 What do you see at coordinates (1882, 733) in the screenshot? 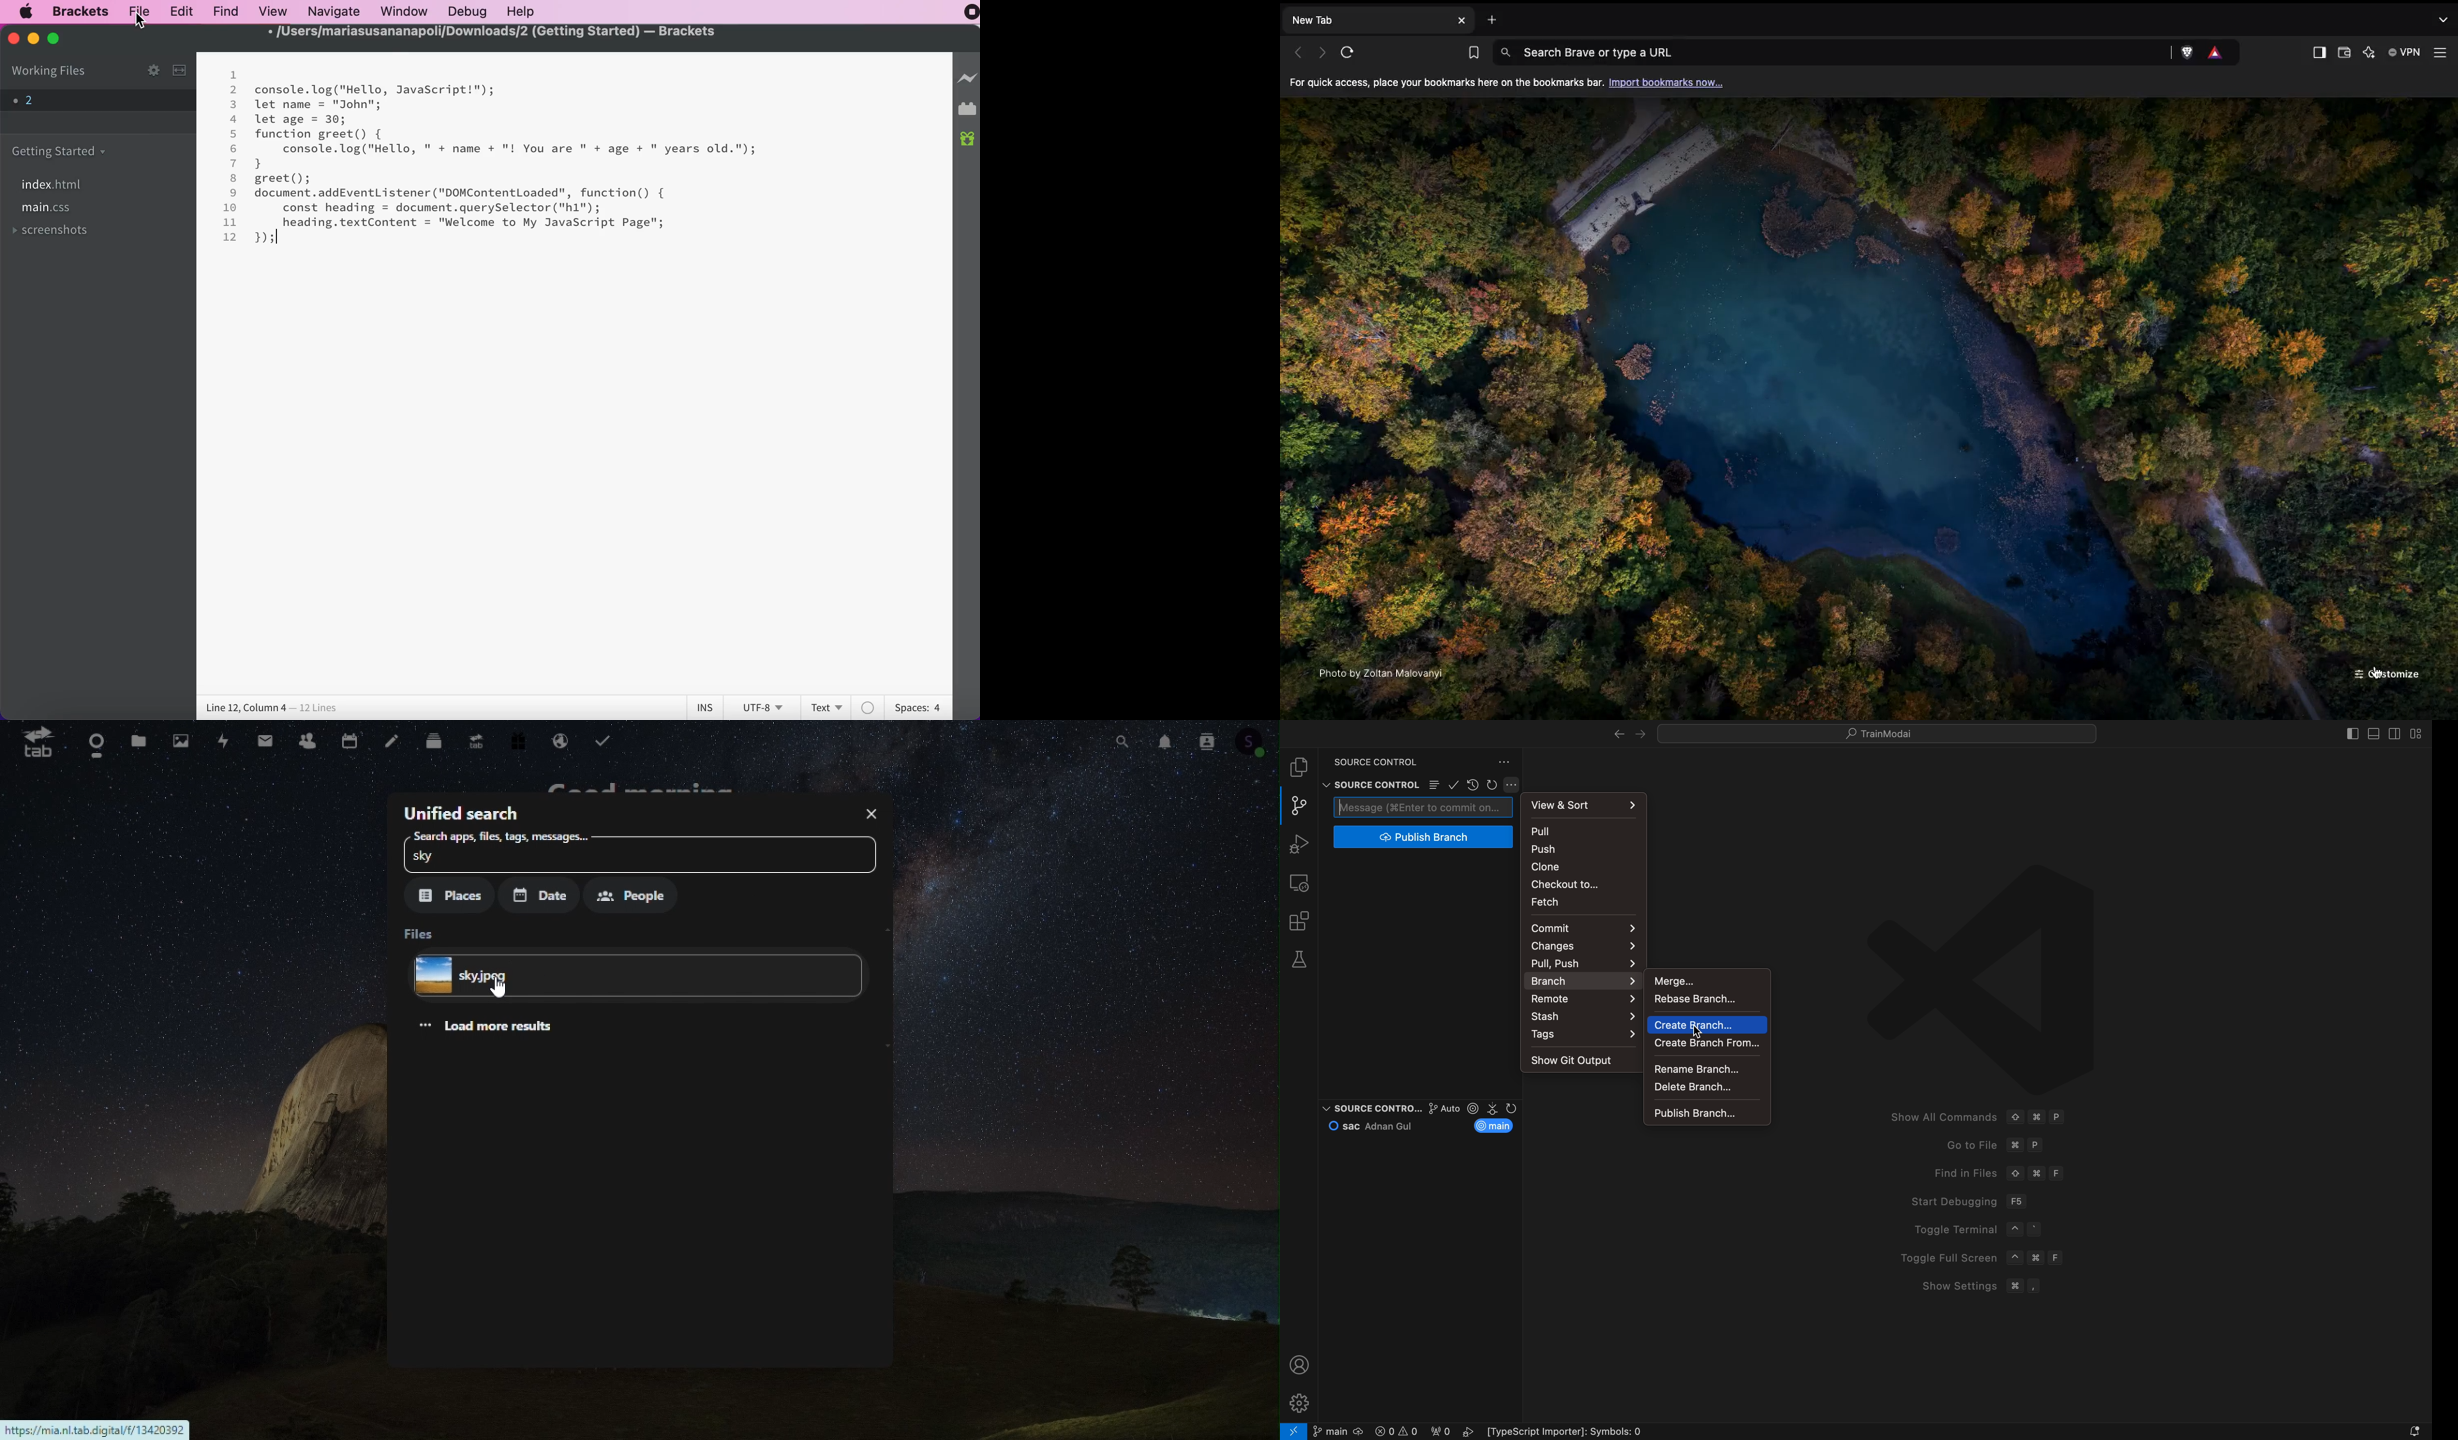
I see `tutorials` at bounding box center [1882, 733].